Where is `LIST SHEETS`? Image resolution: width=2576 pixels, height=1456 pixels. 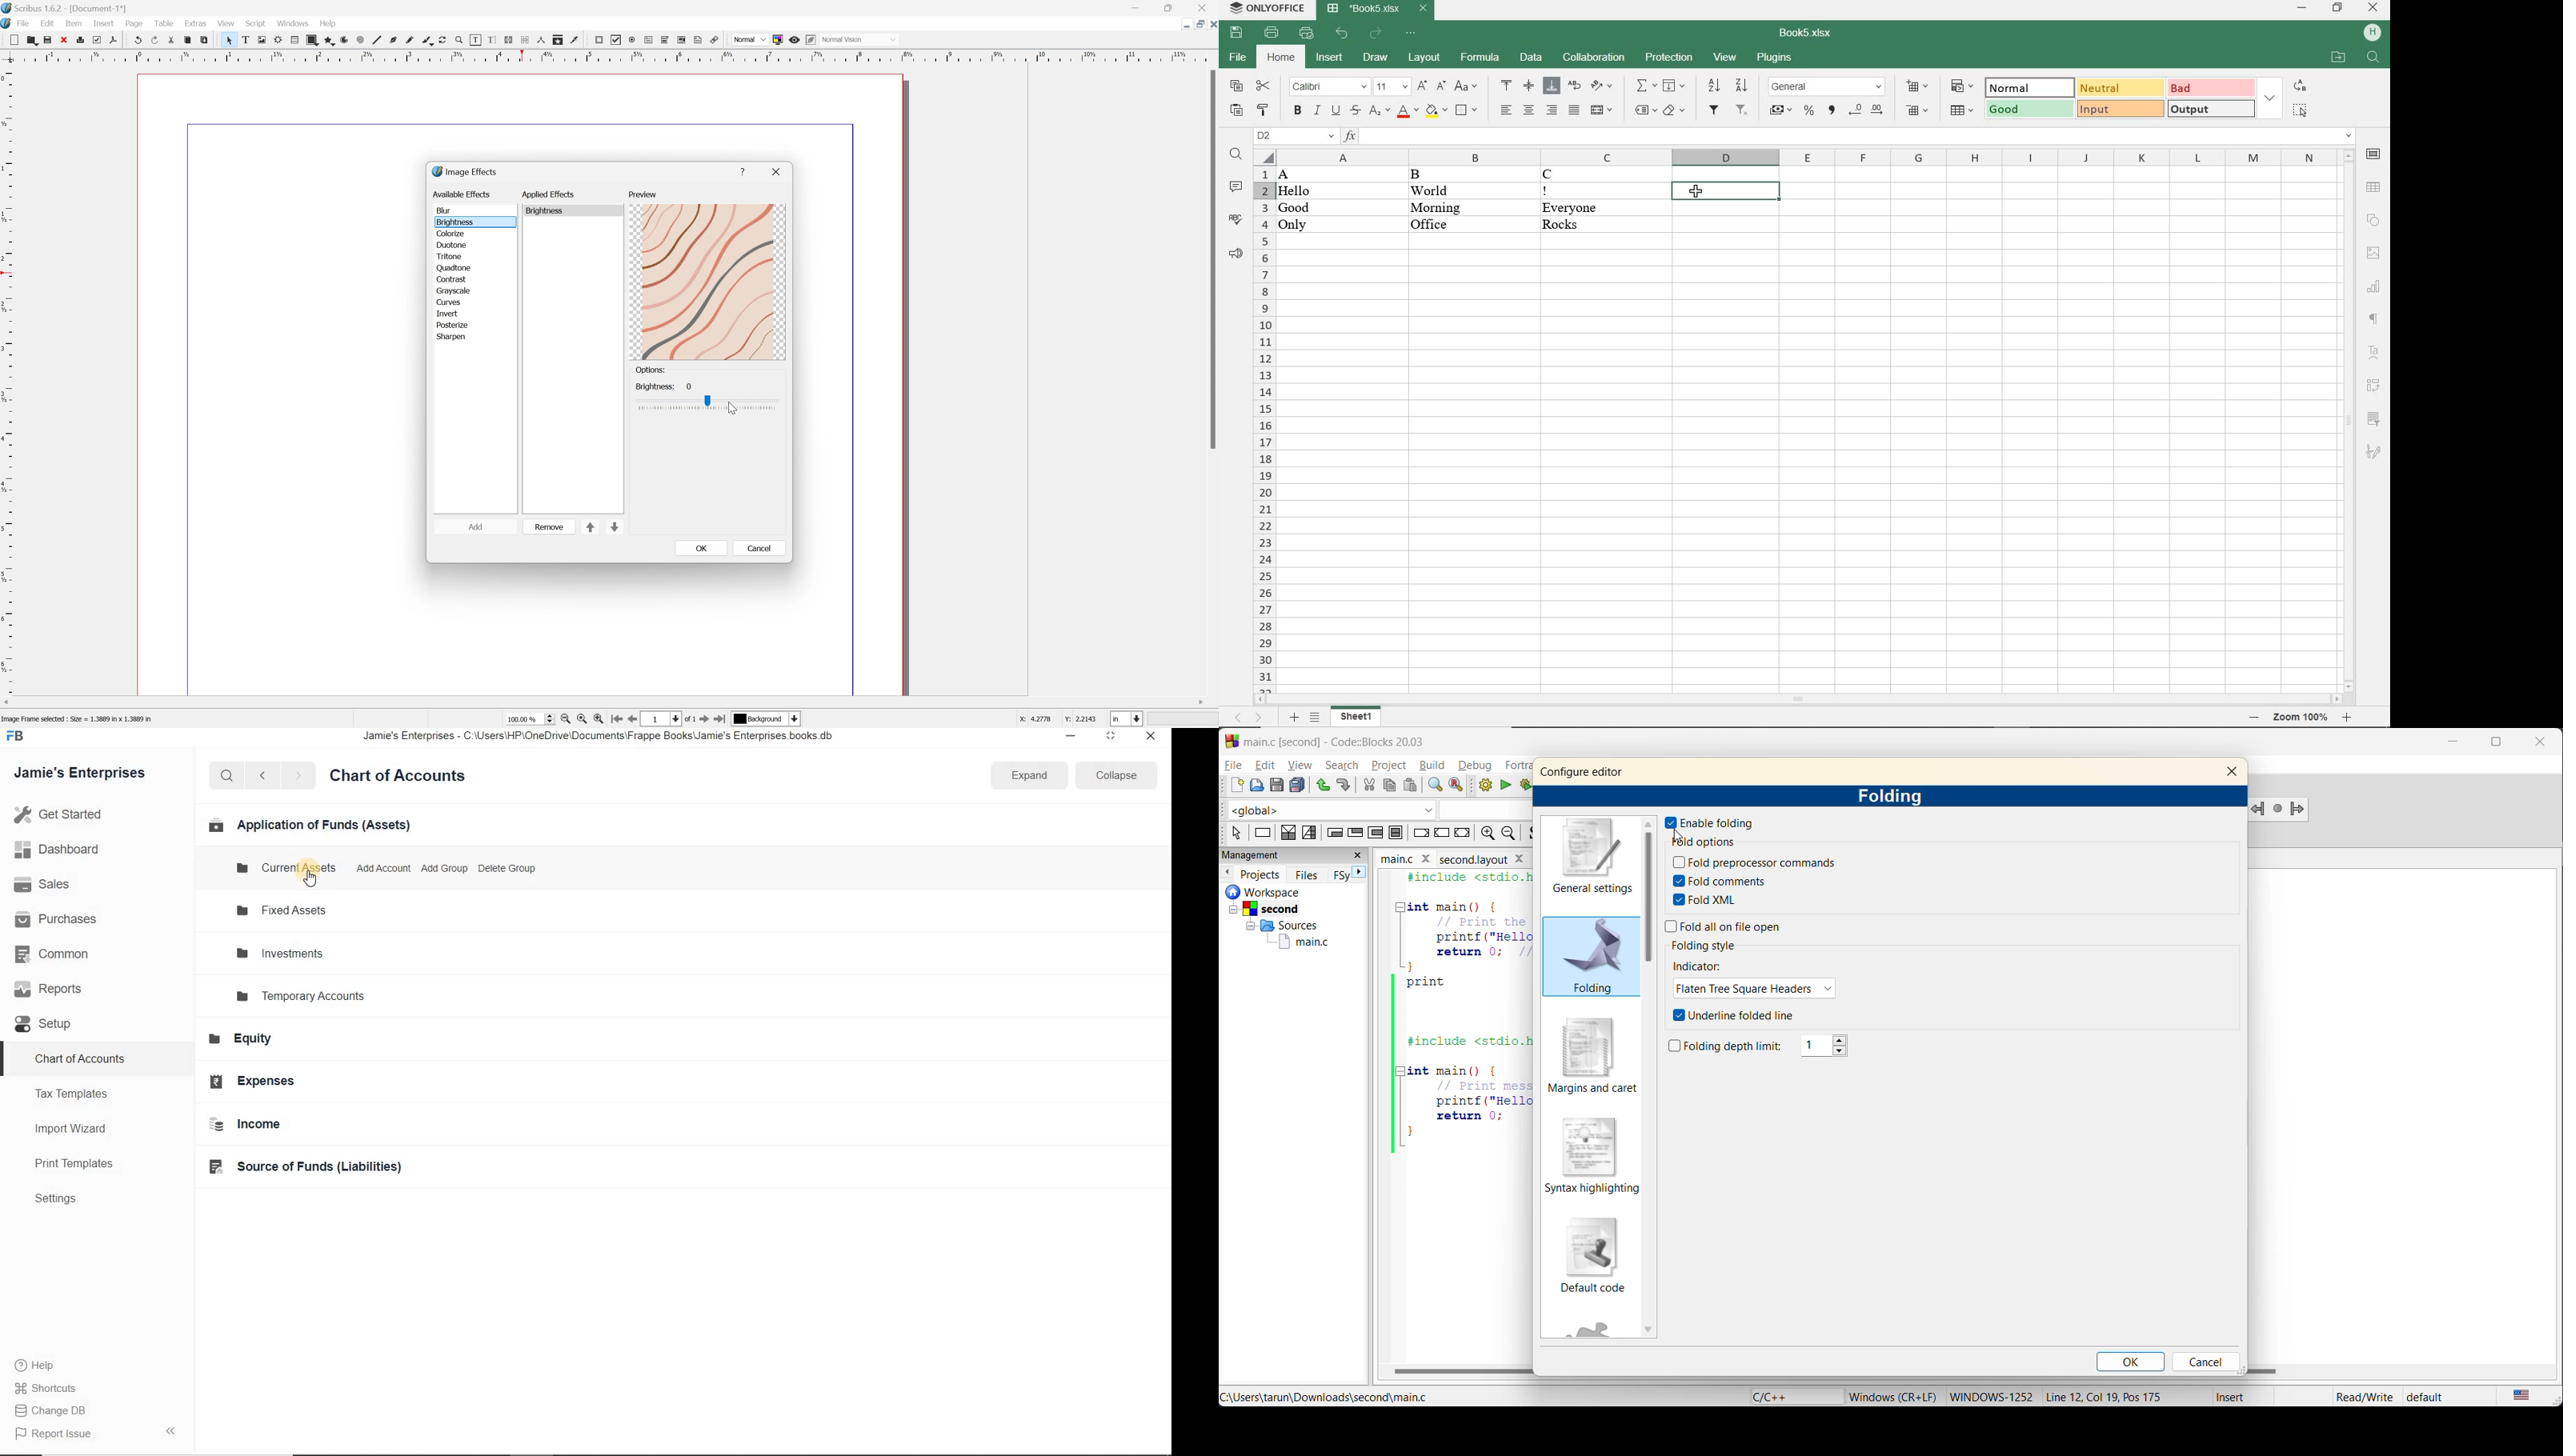
LIST SHEETS is located at coordinates (1316, 717).